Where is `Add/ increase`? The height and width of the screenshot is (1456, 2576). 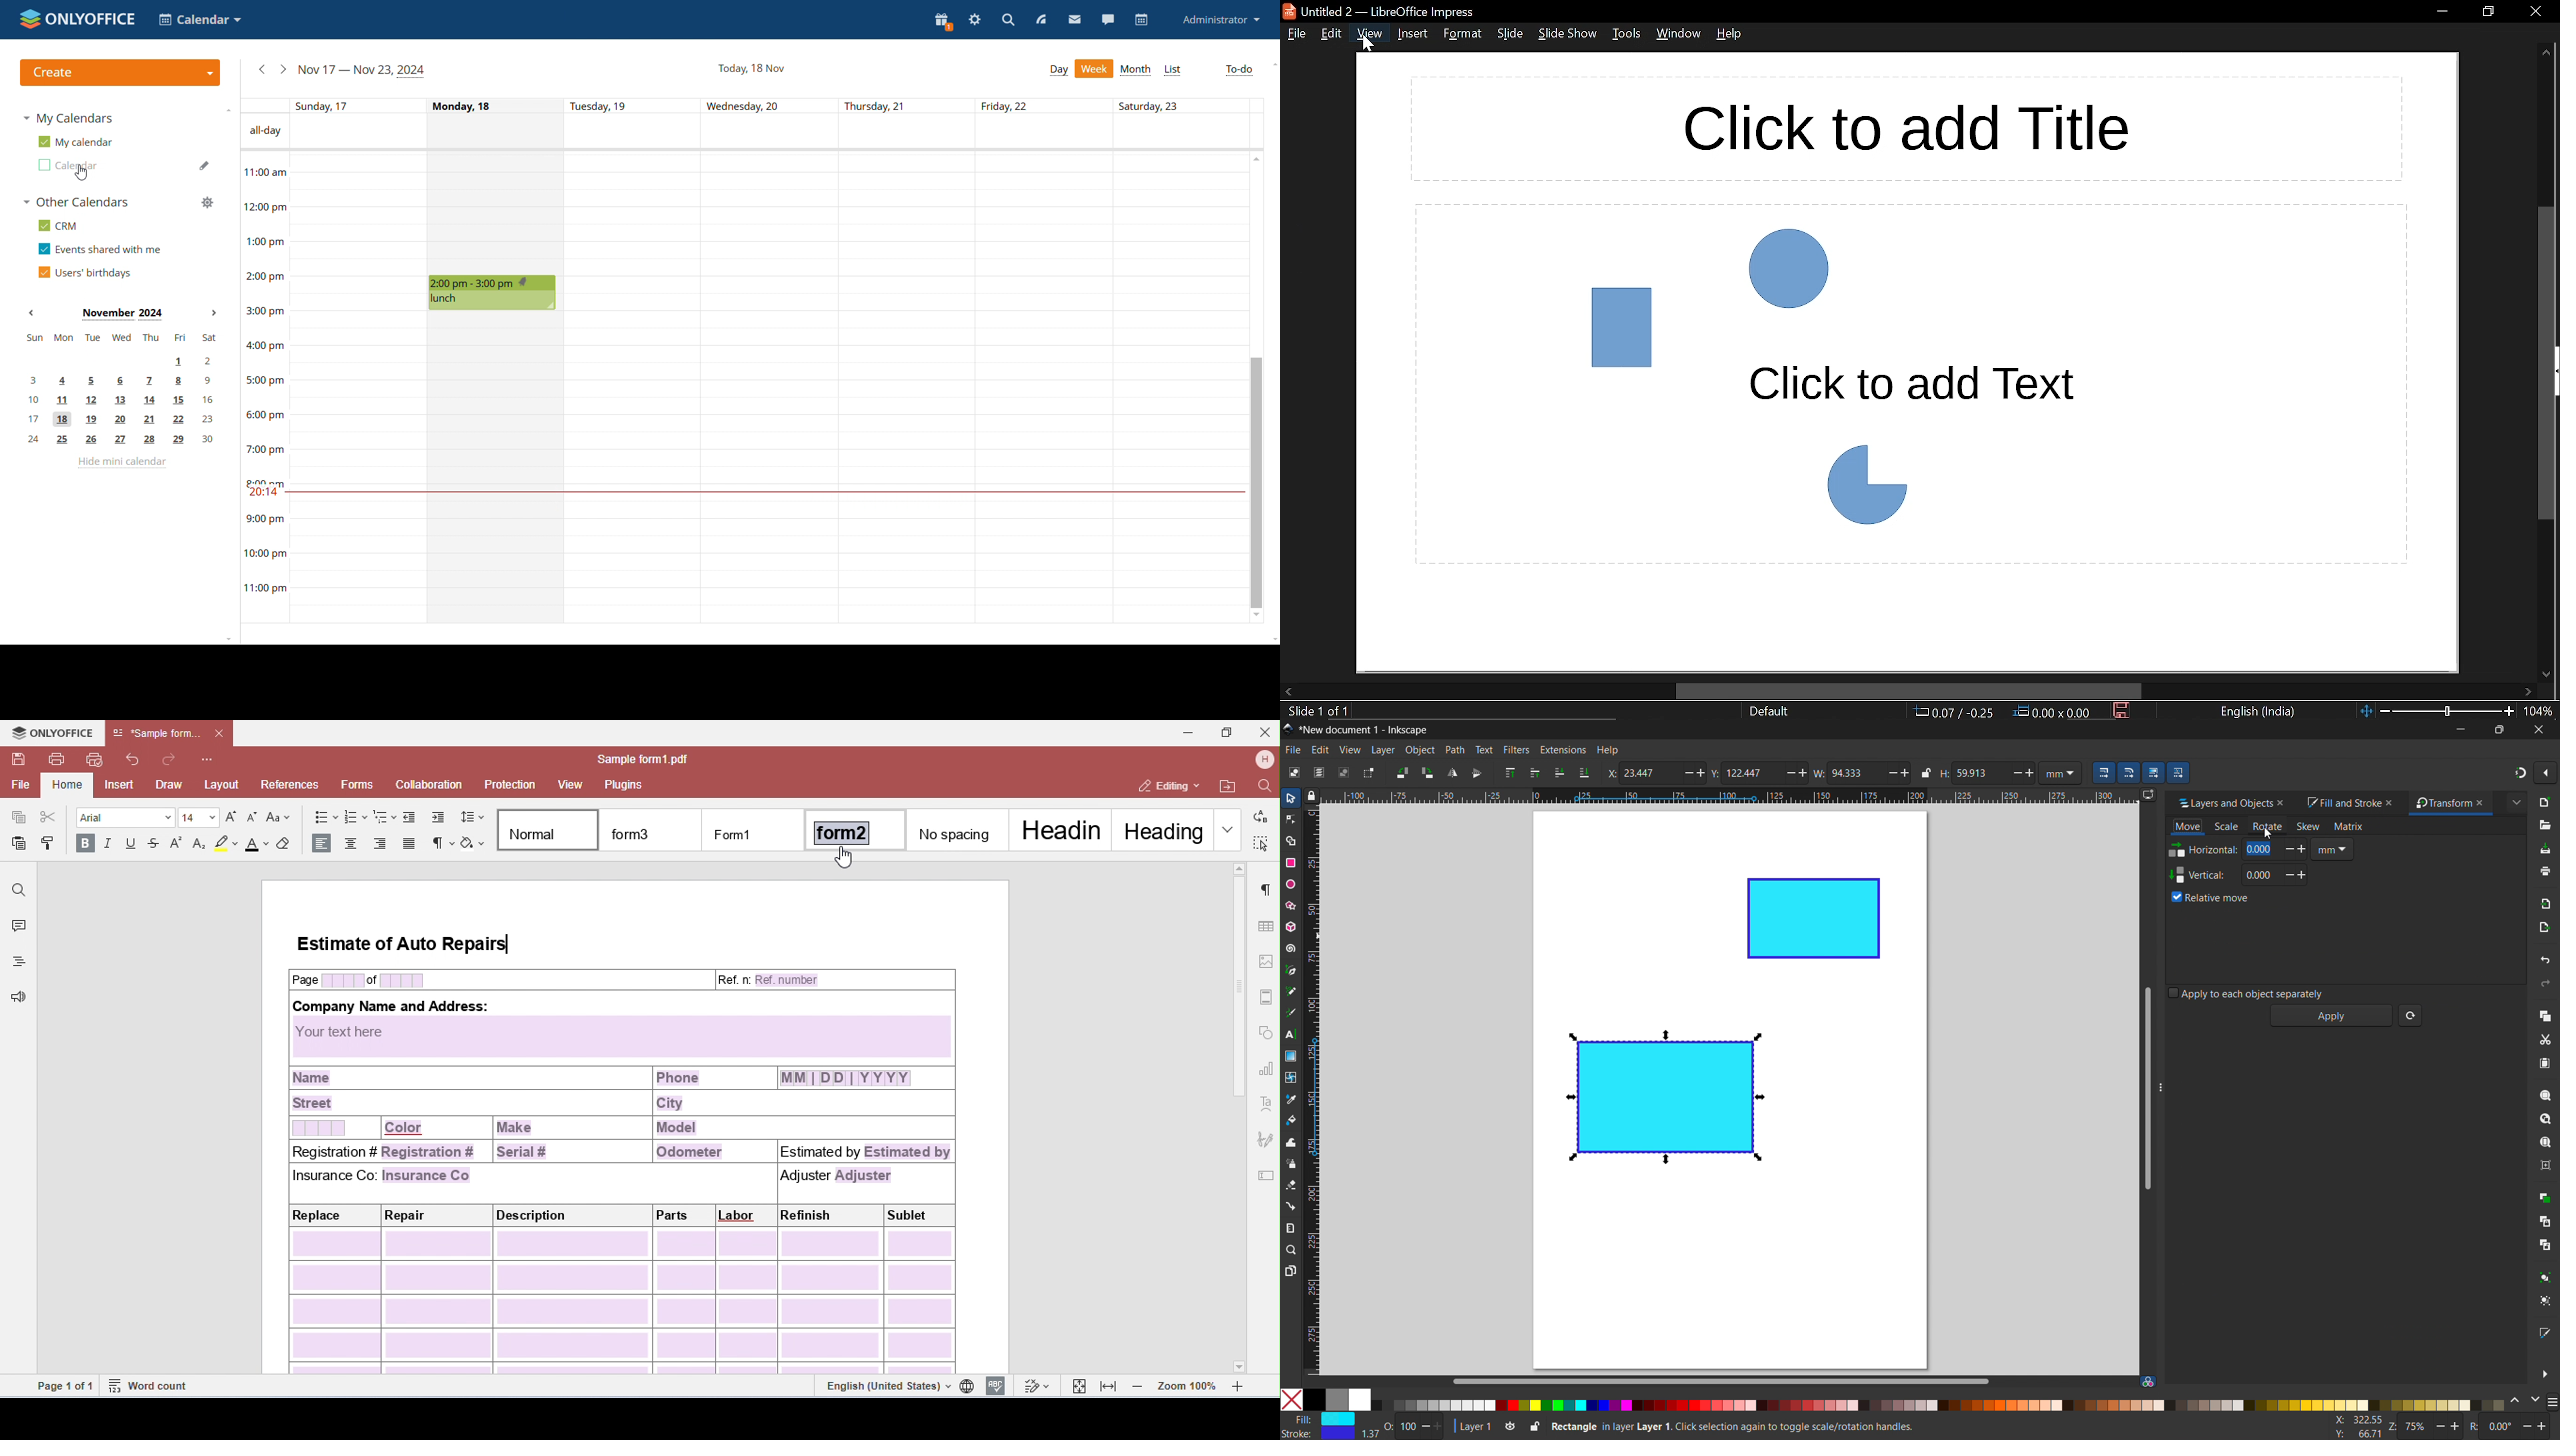 Add/ increase is located at coordinates (1904, 772).